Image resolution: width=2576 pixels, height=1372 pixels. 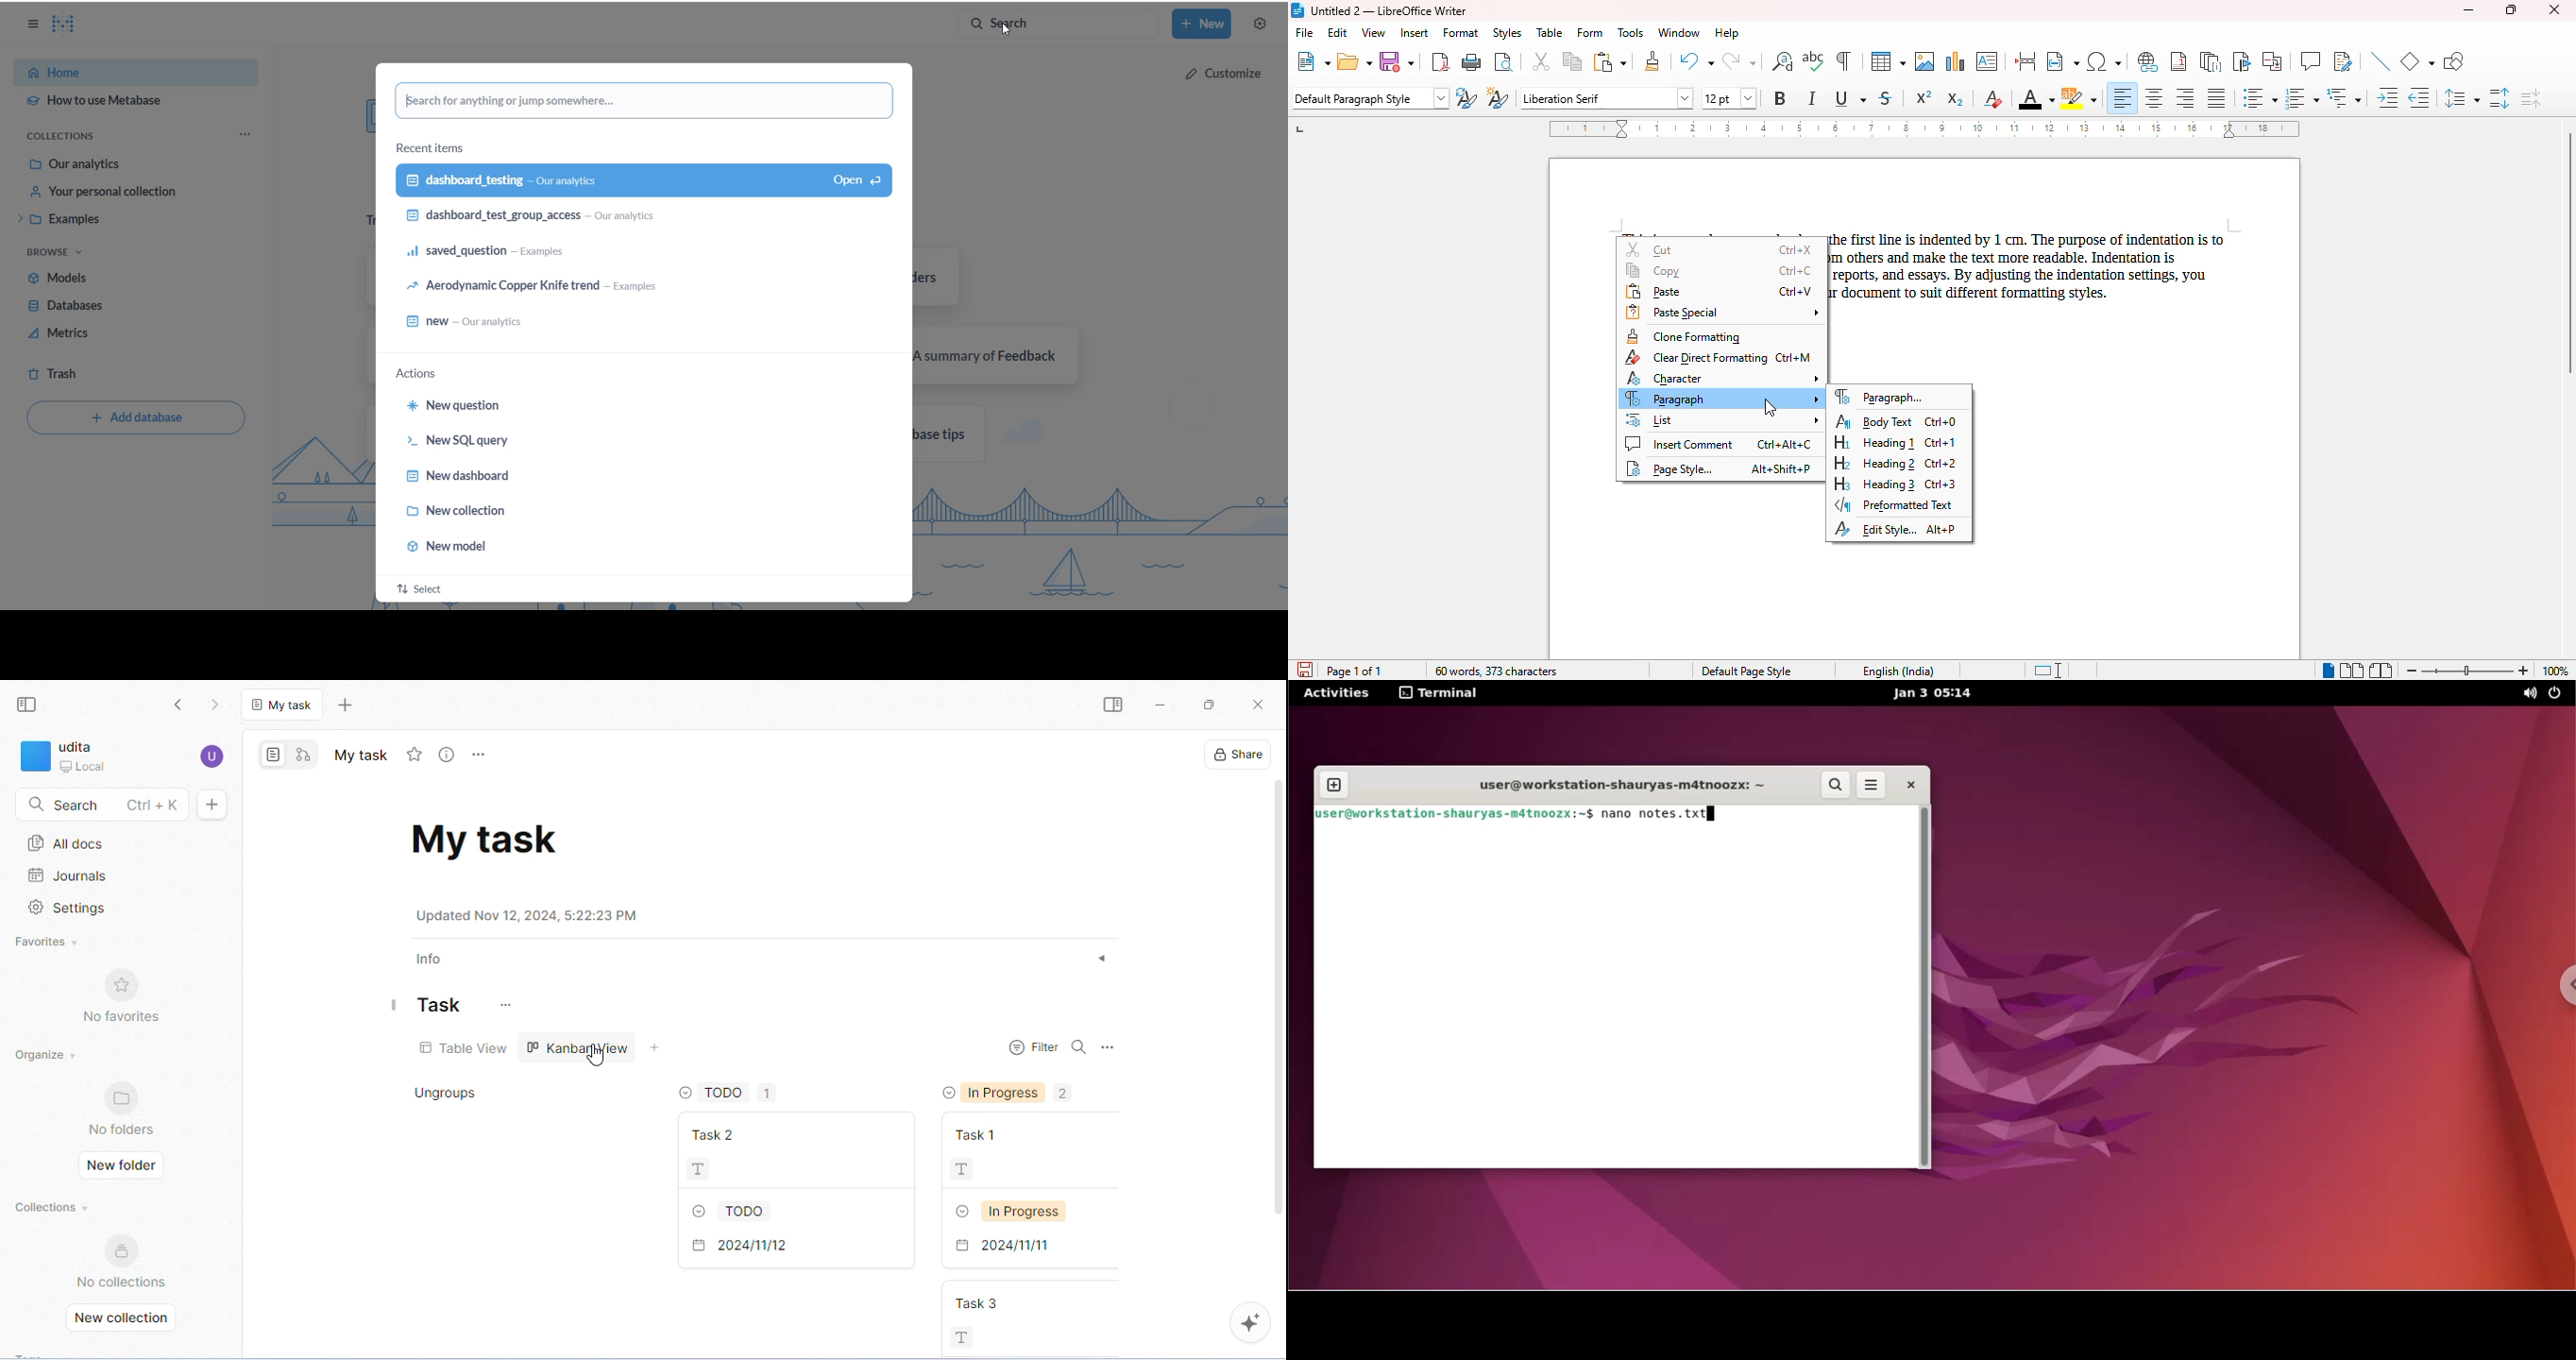 I want to click on insert comment, so click(x=1718, y=444).